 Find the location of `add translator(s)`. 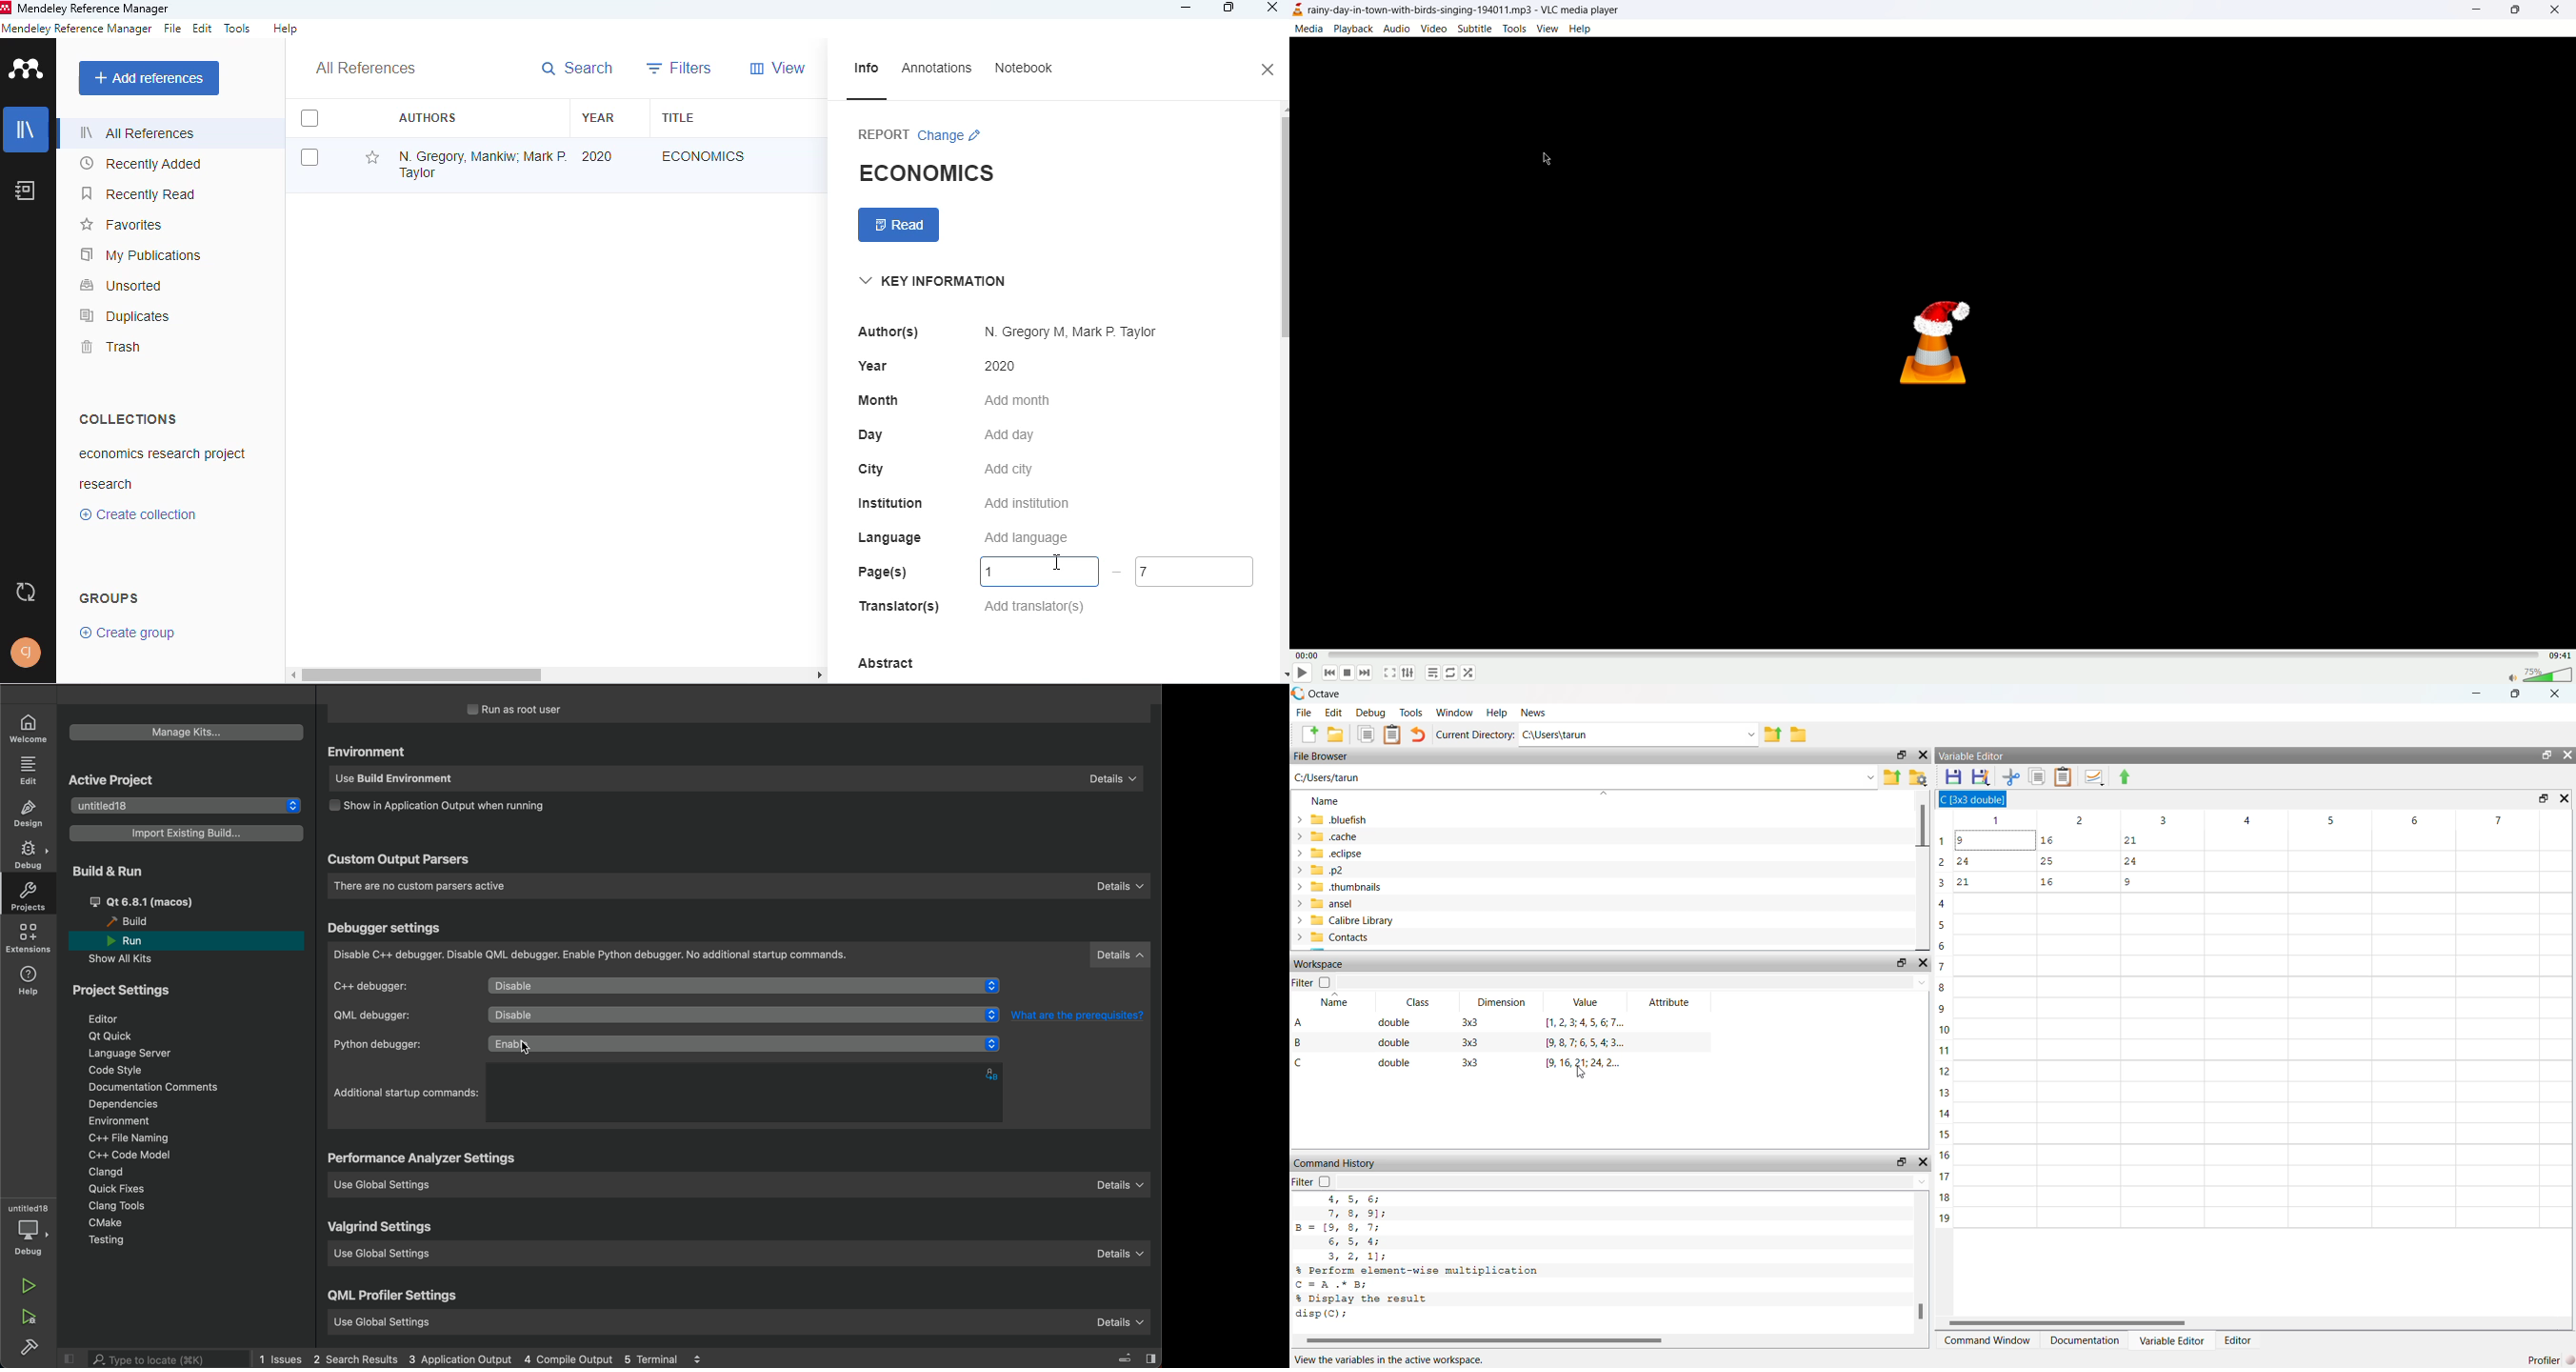

add translator(s) is located at coordinates (1035, 606).